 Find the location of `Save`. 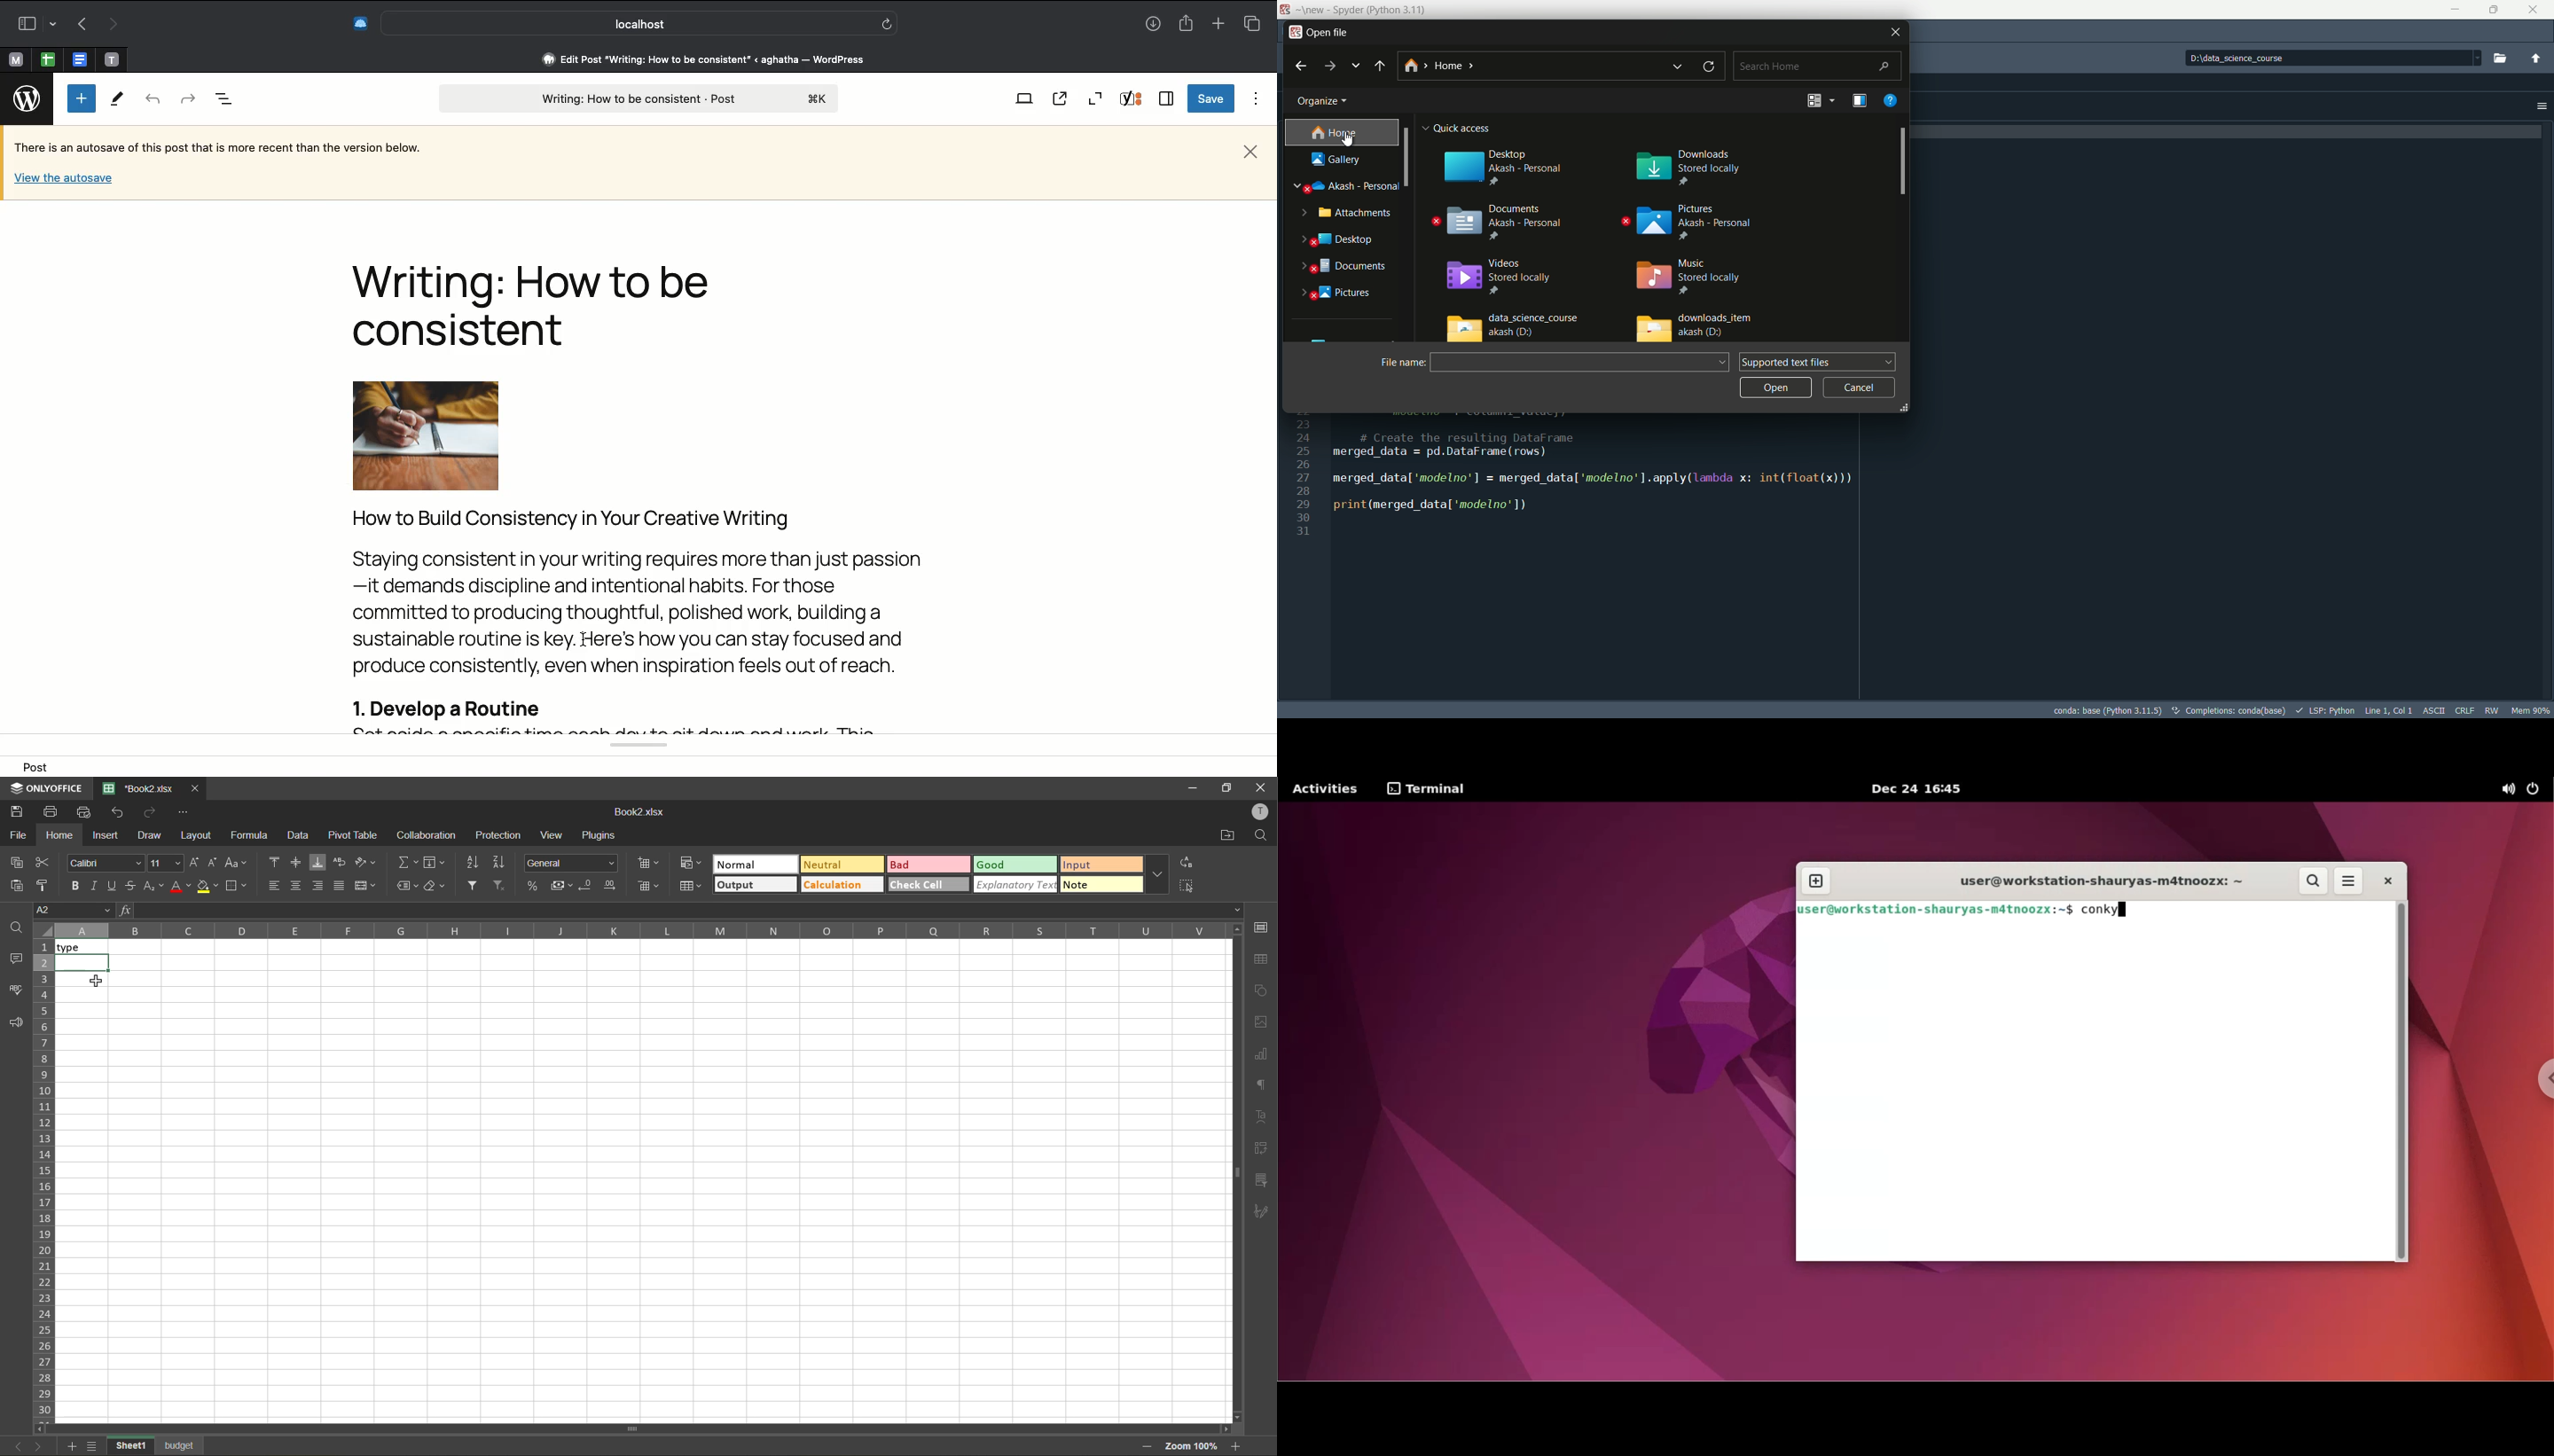

Save is located at coordinates (1209, 99).